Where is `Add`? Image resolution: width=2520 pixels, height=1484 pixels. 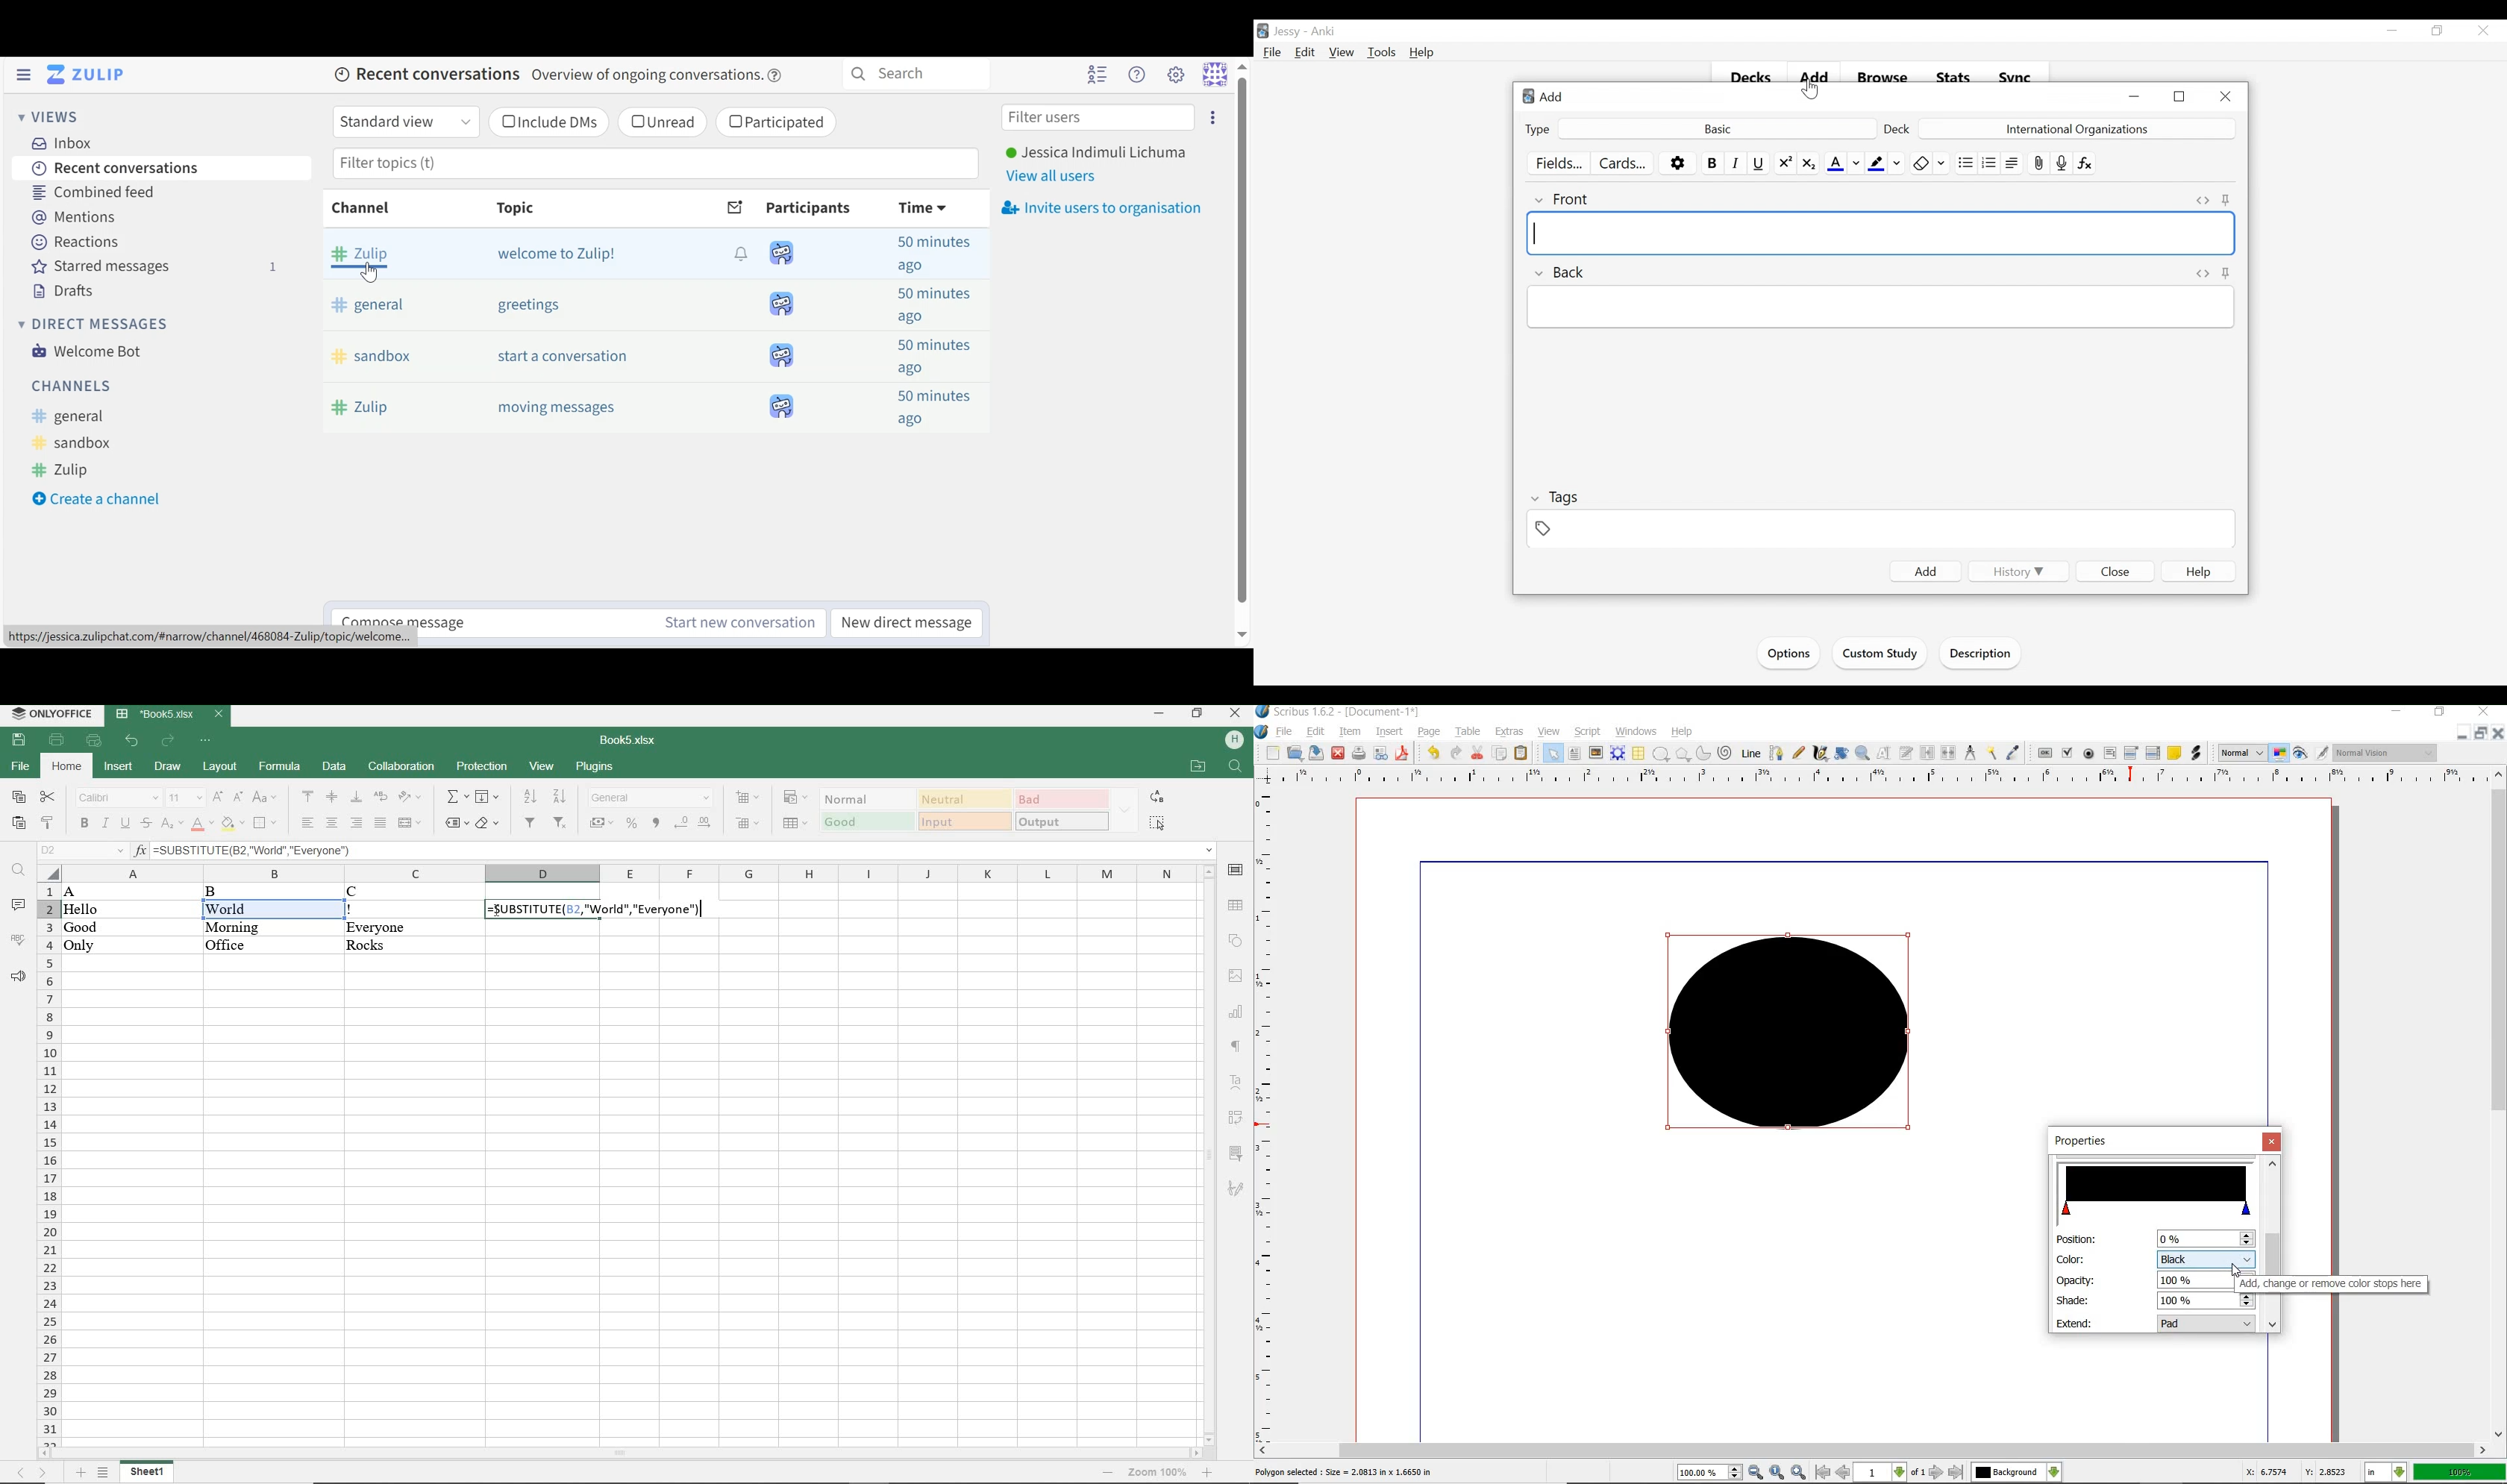 Add is located at coordinates (1553, 97).